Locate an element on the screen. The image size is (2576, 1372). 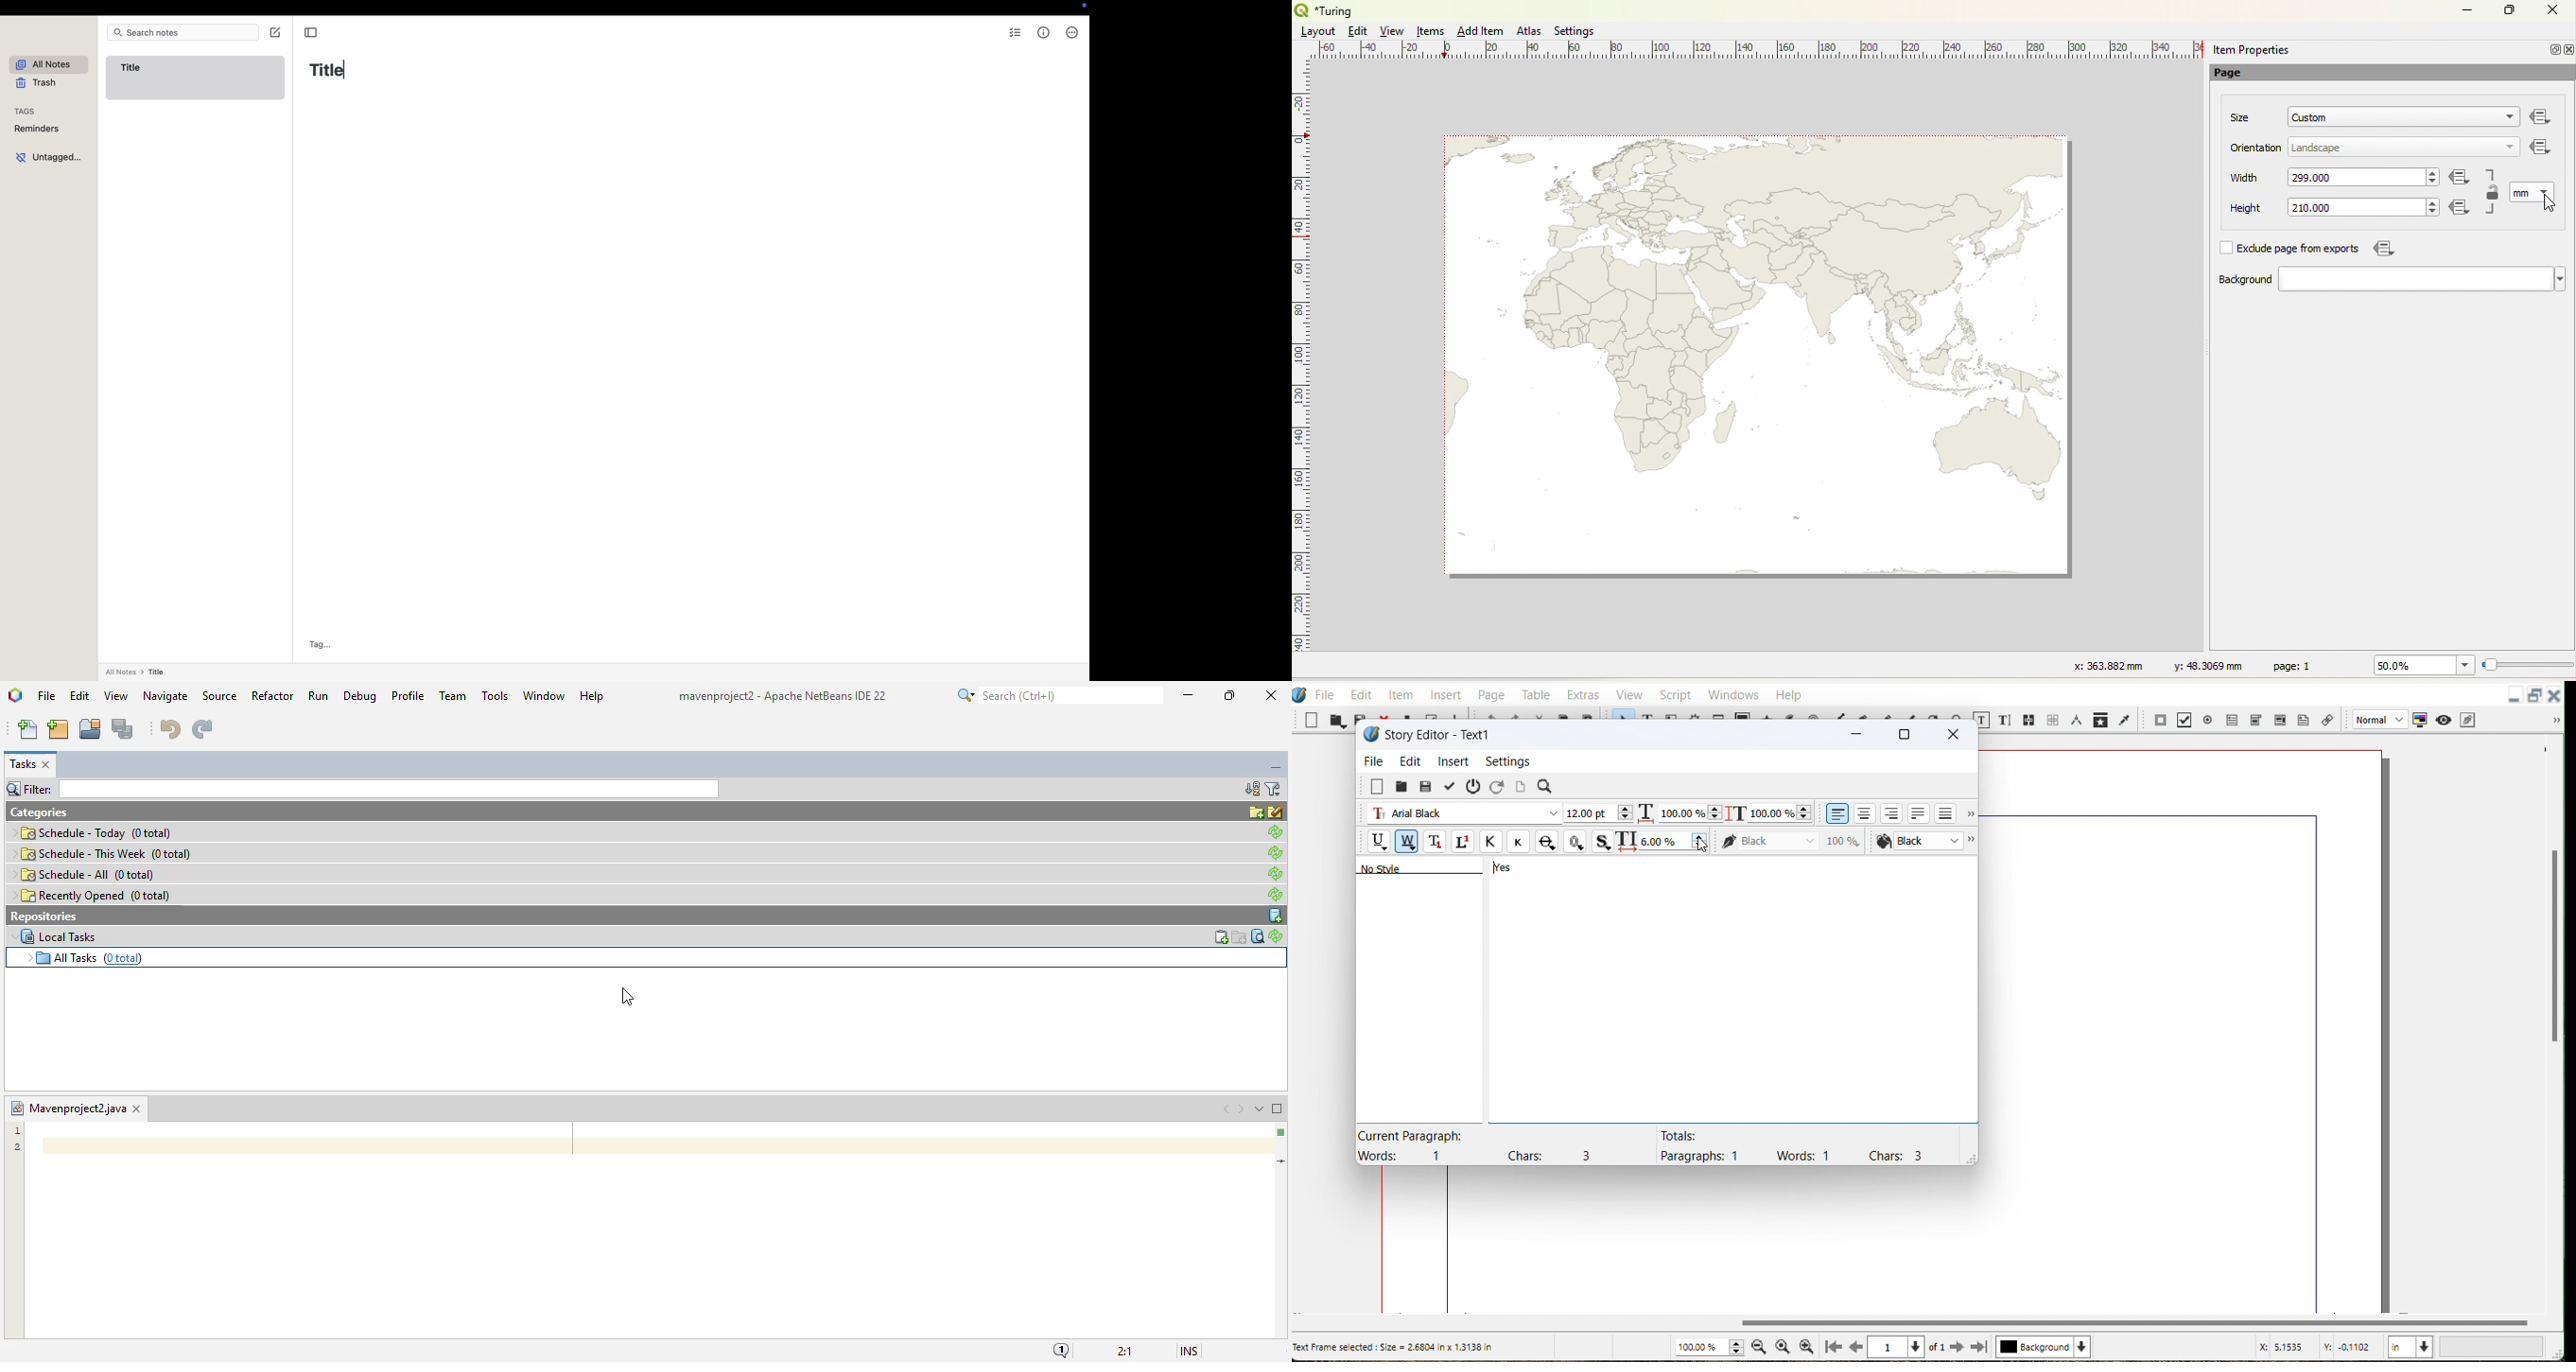
Edit is located at coordinates (1361, 693).